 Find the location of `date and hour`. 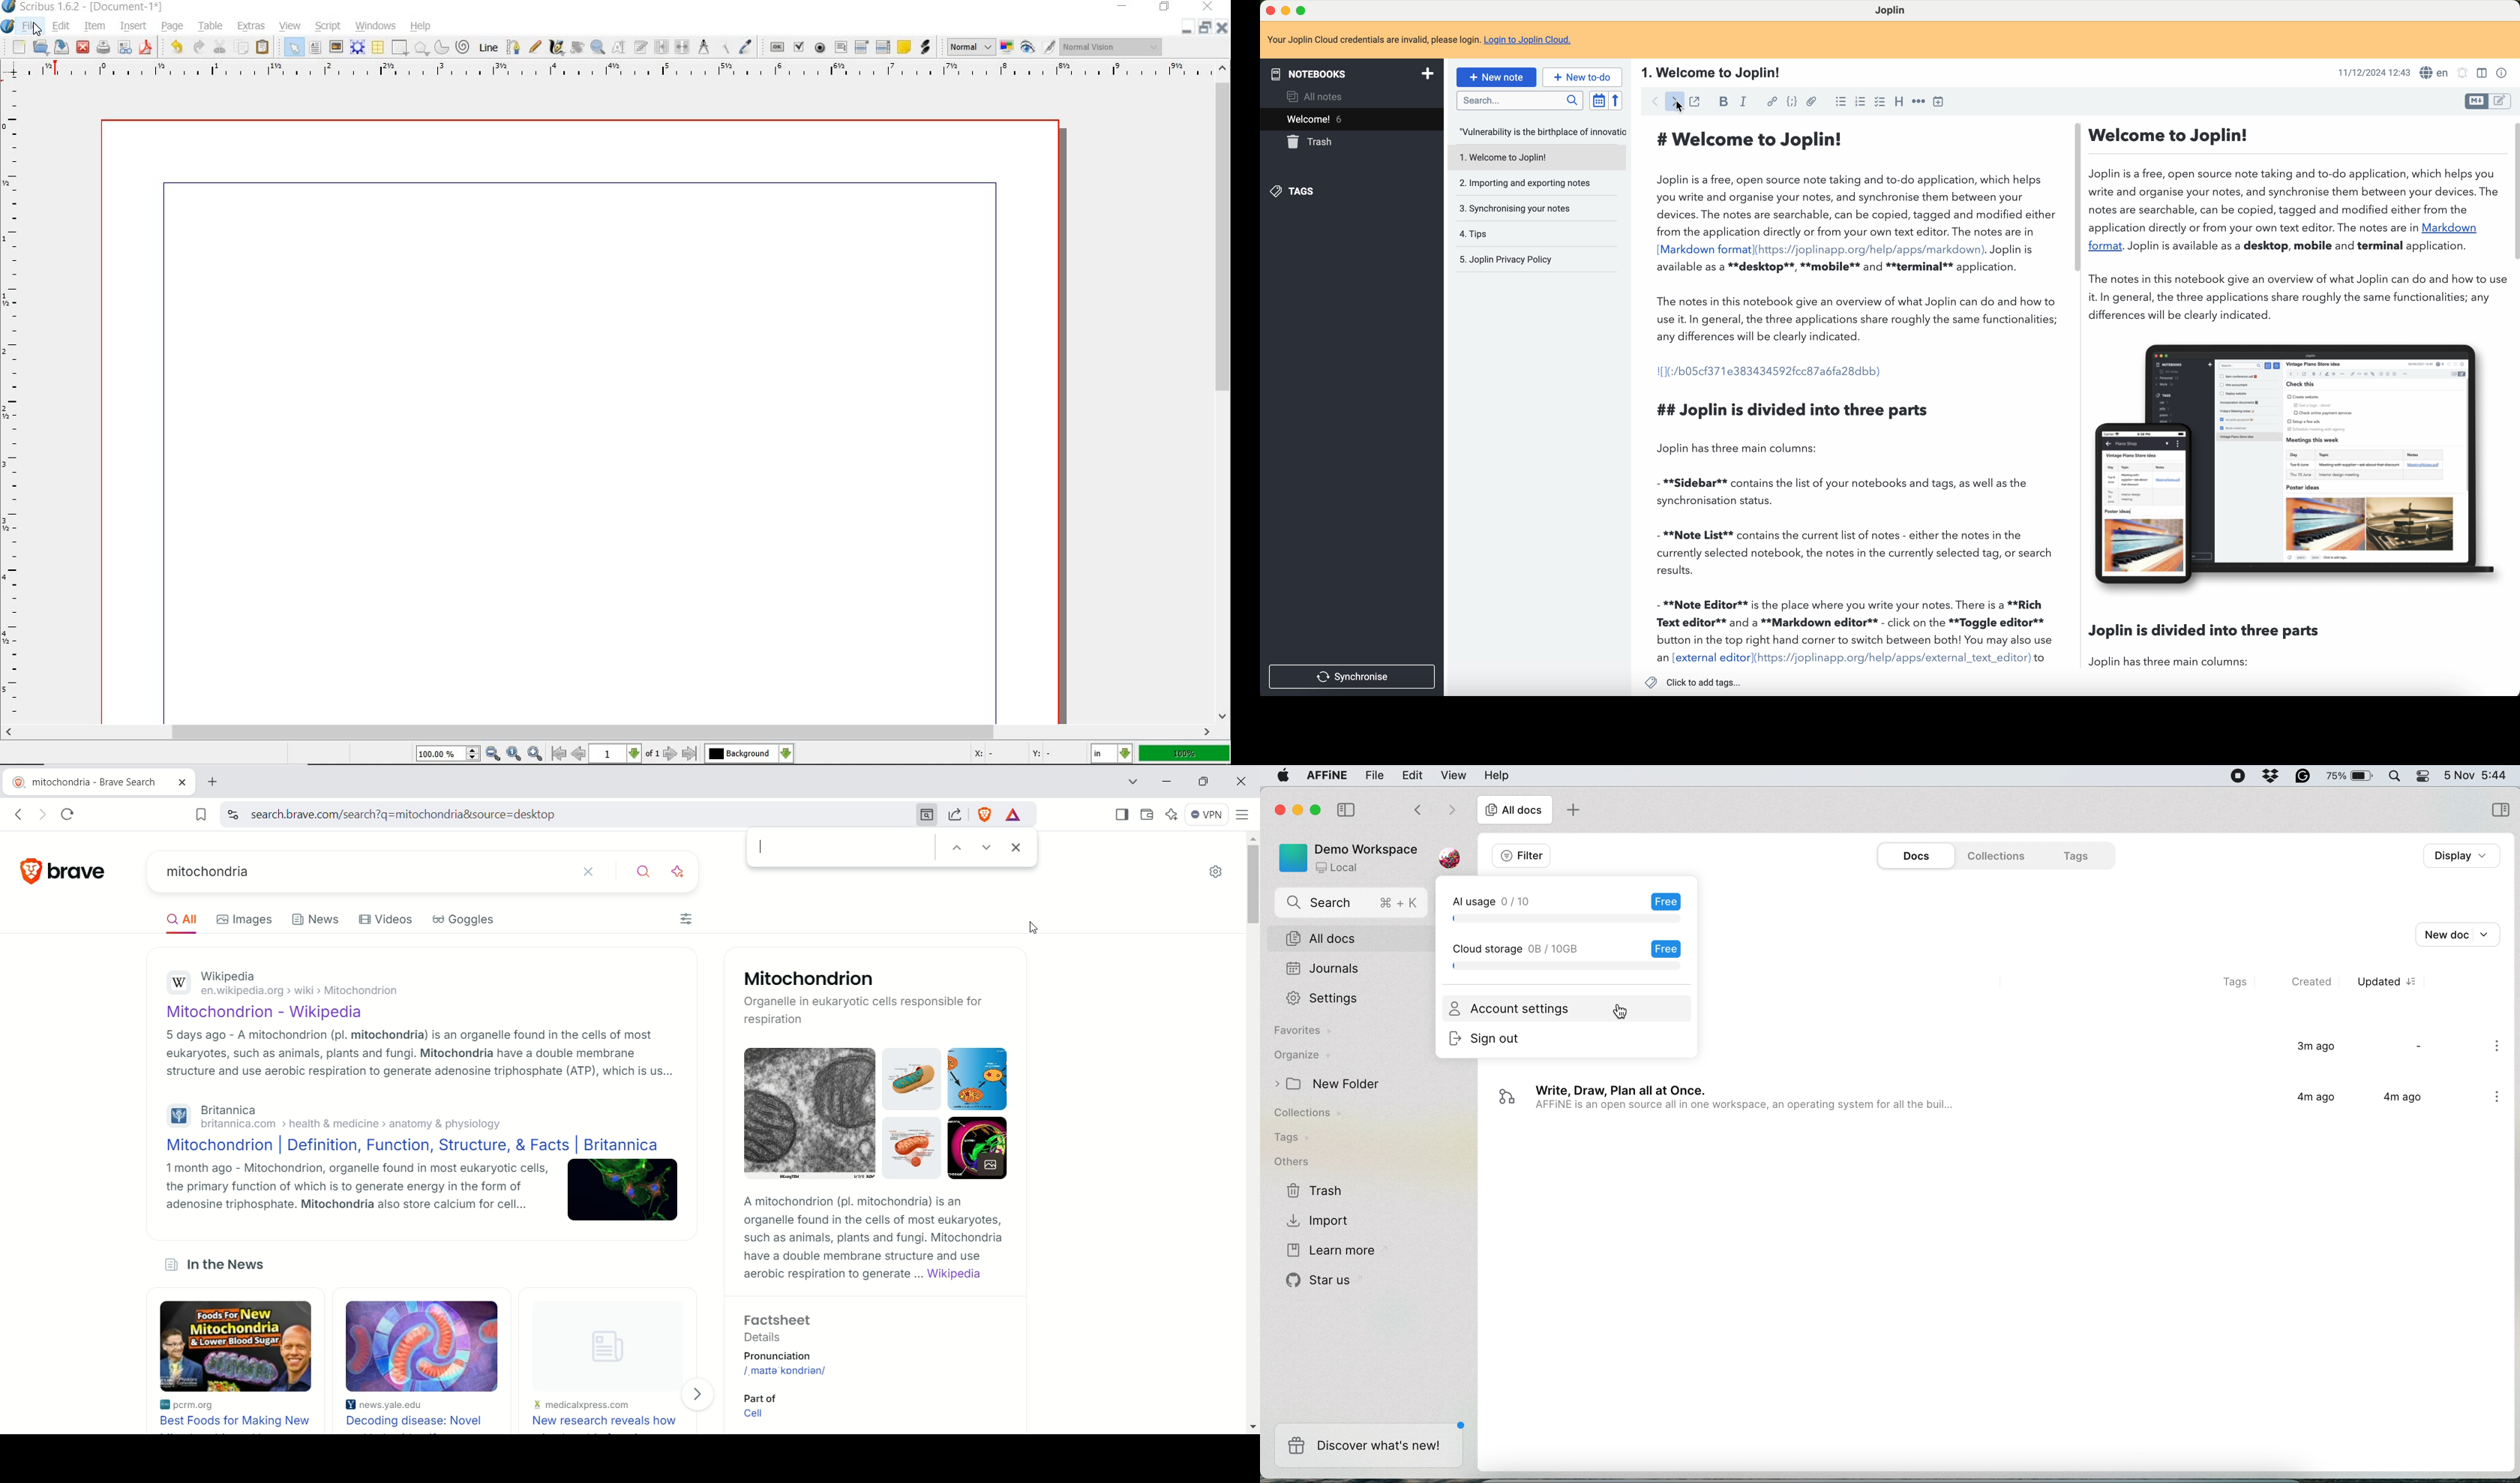

date and hour is located at coordinates (2372, 72).